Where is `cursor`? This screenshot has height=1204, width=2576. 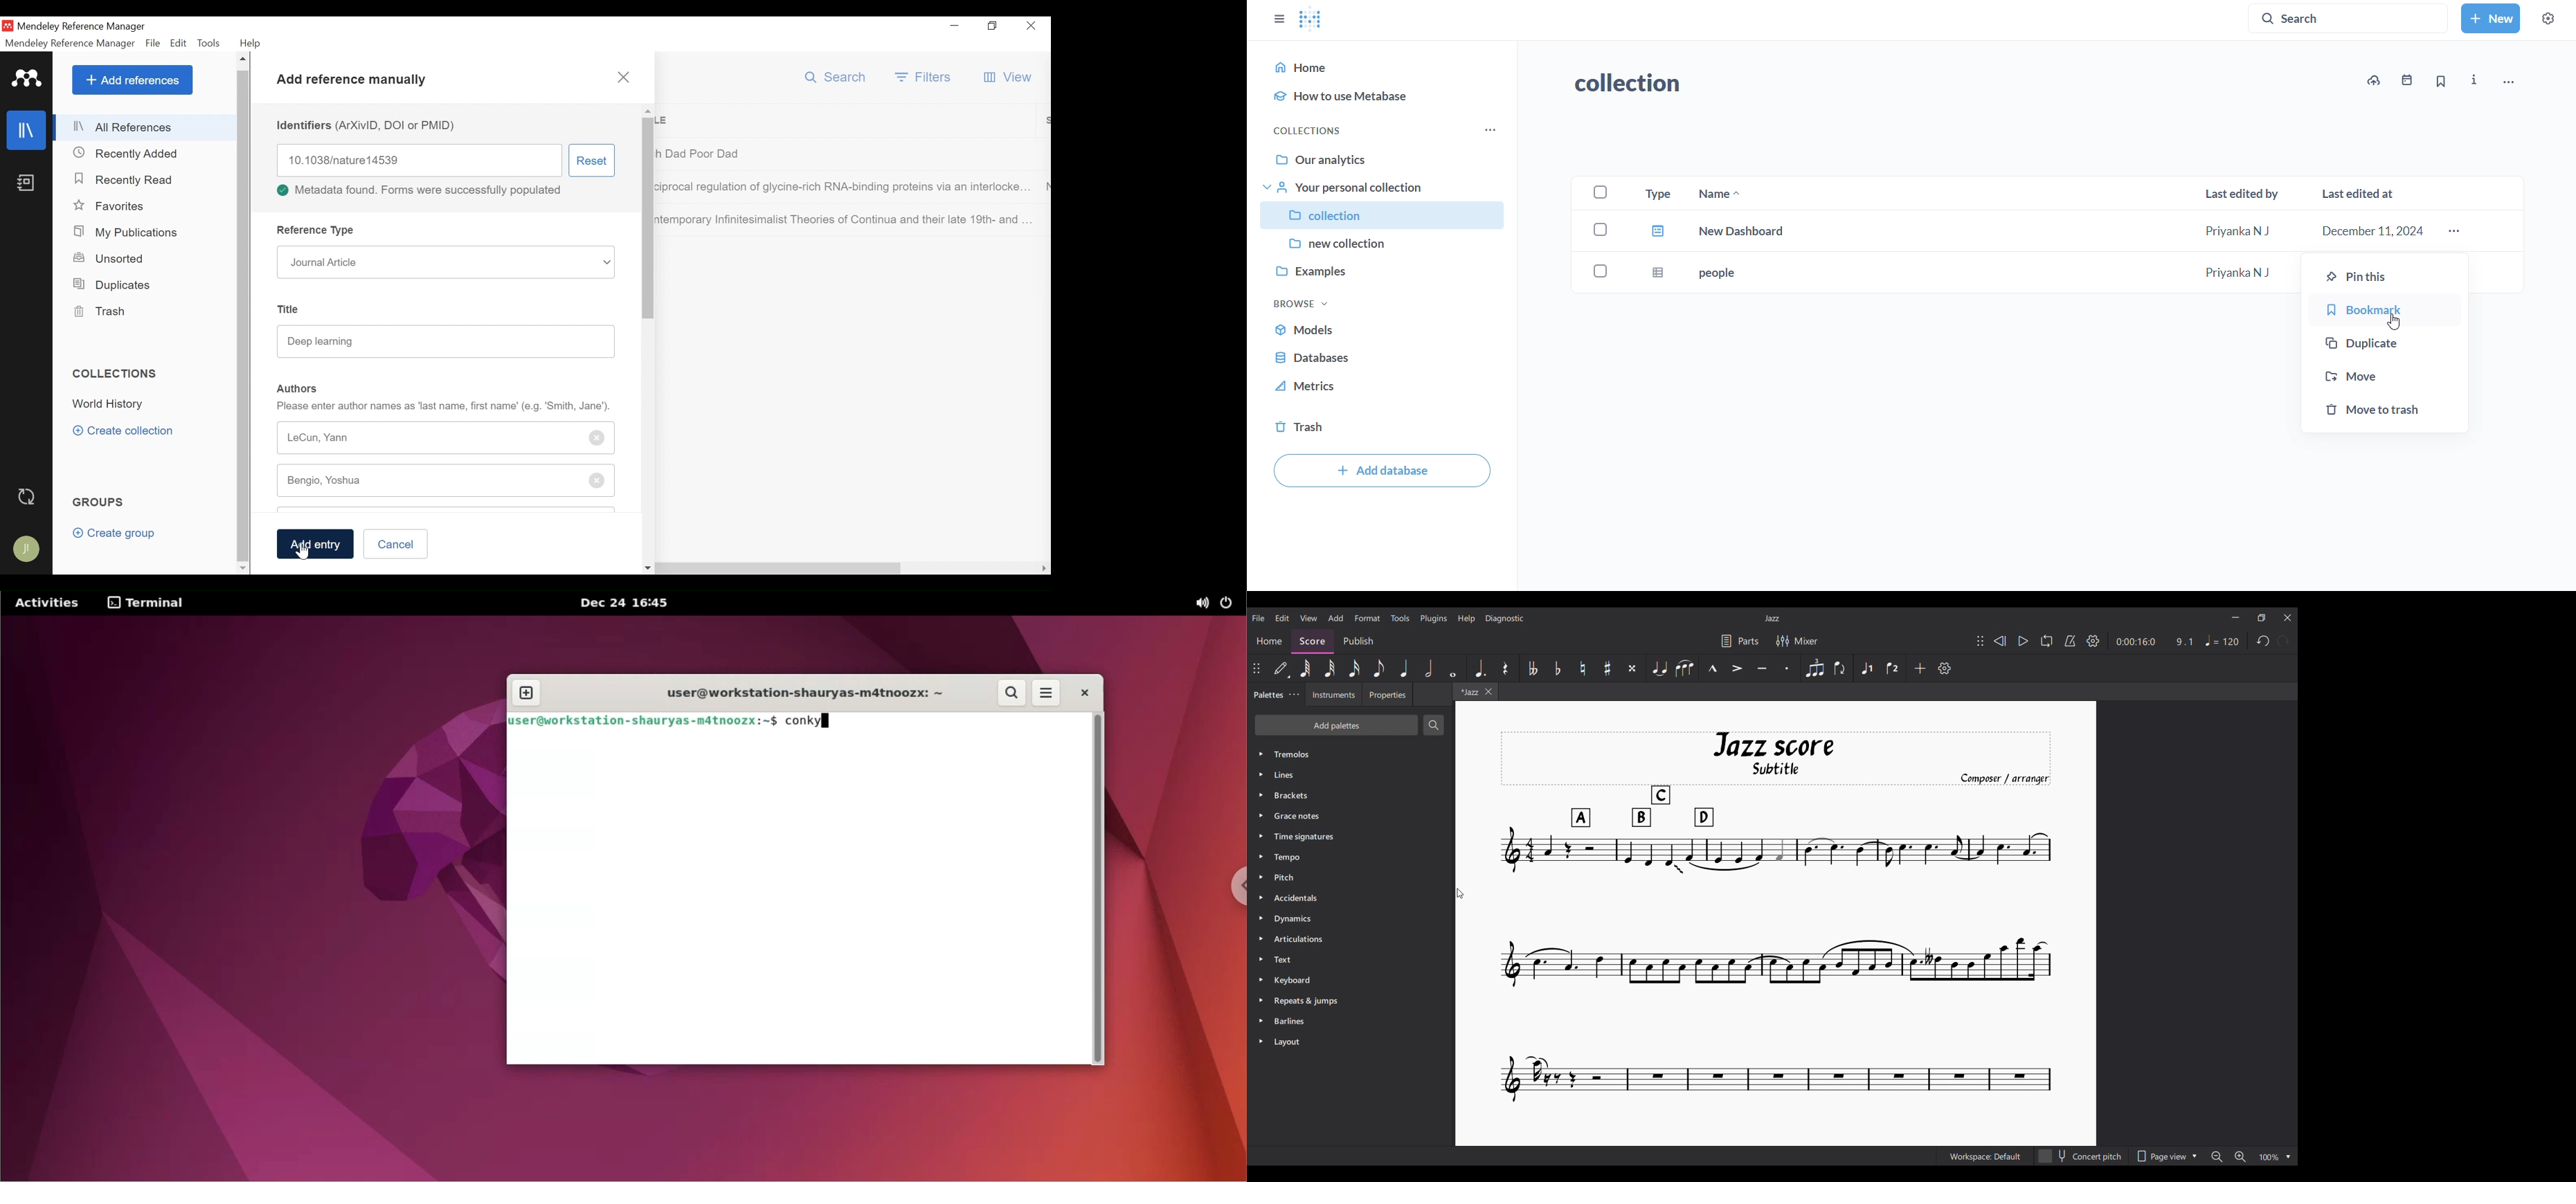 cursor is located at coordinates (302, 548).